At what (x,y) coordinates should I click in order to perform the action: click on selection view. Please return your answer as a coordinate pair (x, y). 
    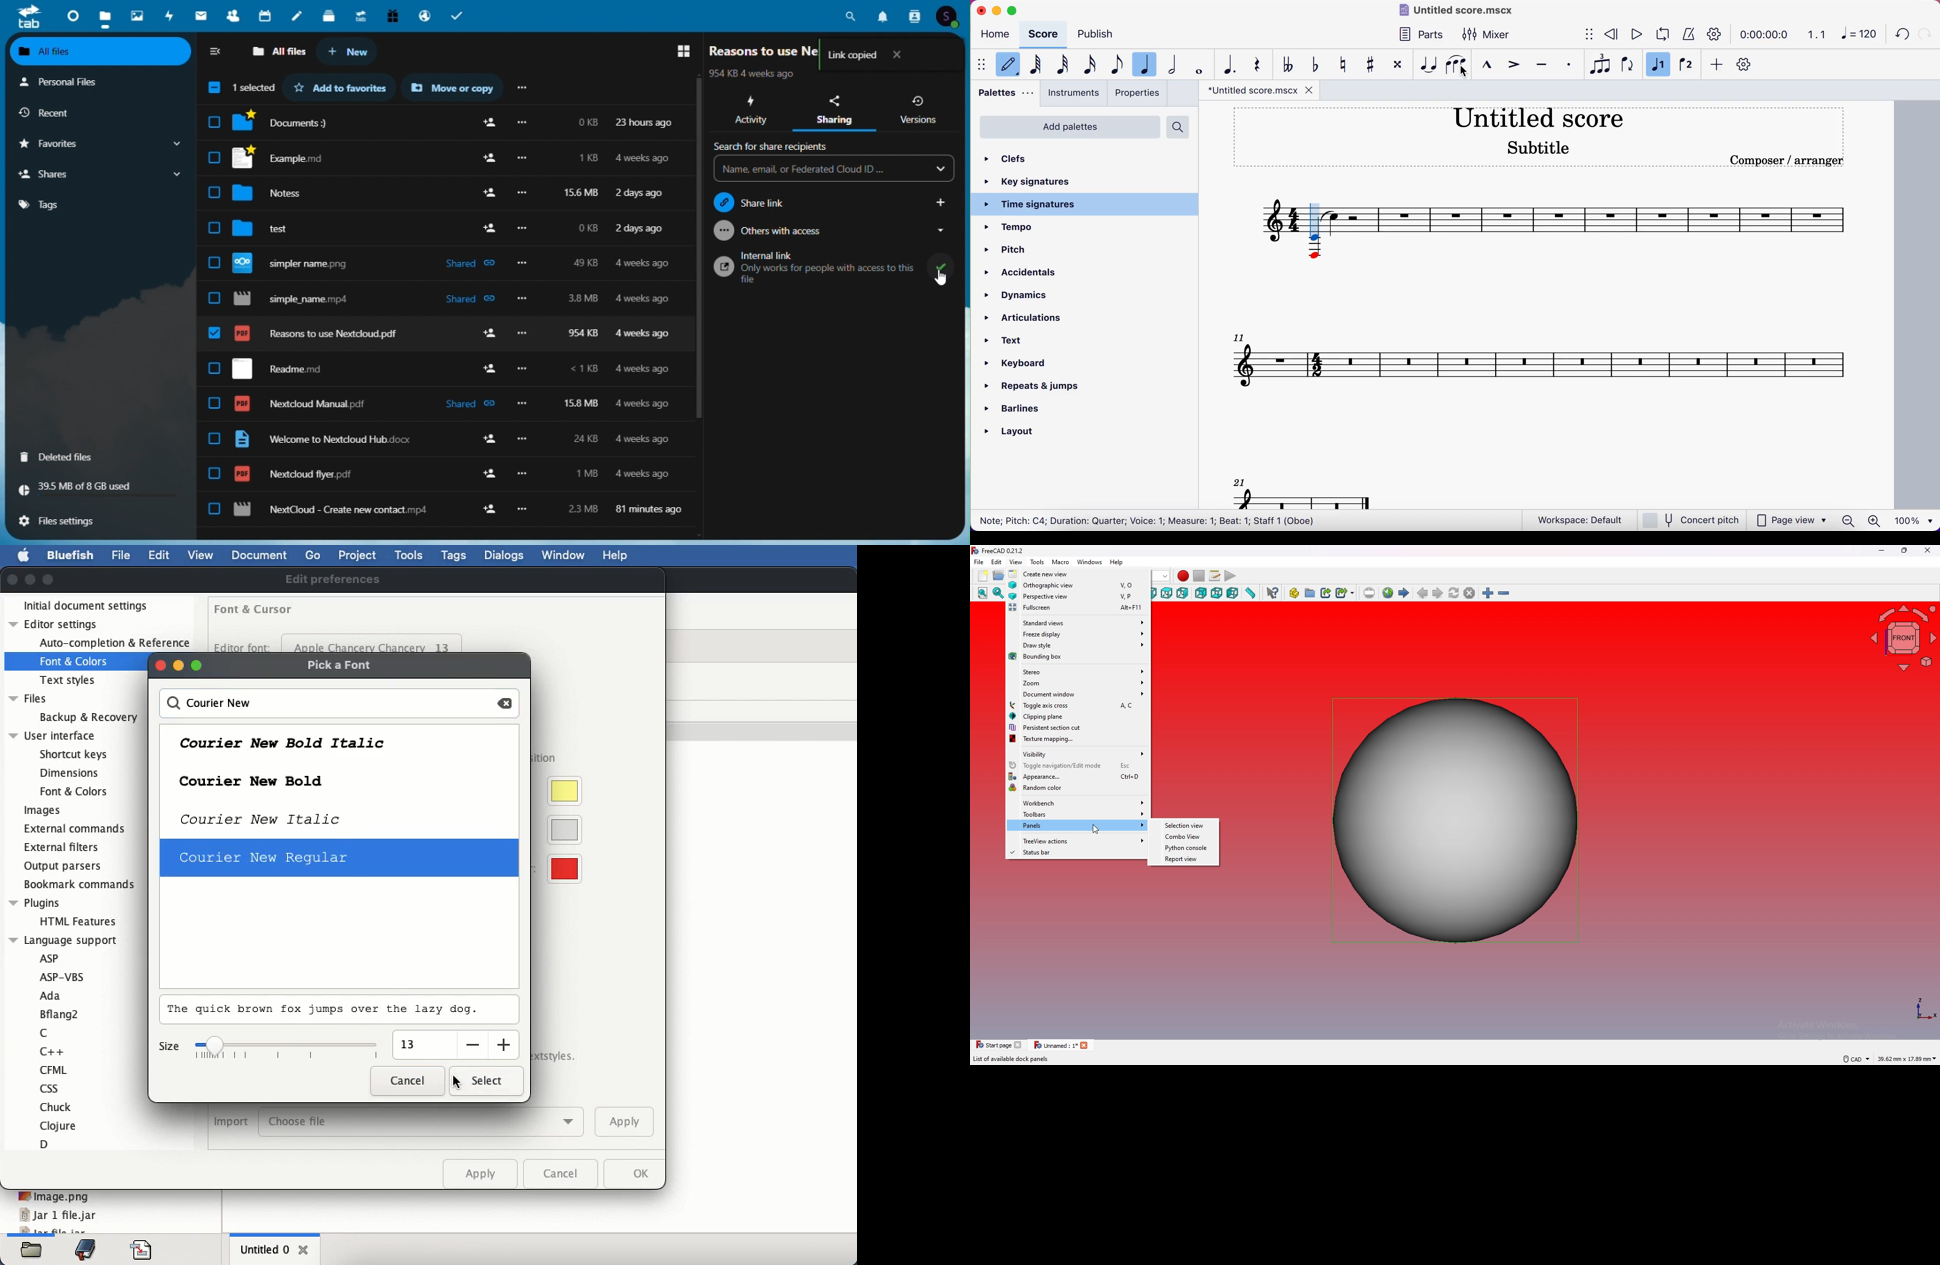
    Looking at the image, I should click on (1185, 825).